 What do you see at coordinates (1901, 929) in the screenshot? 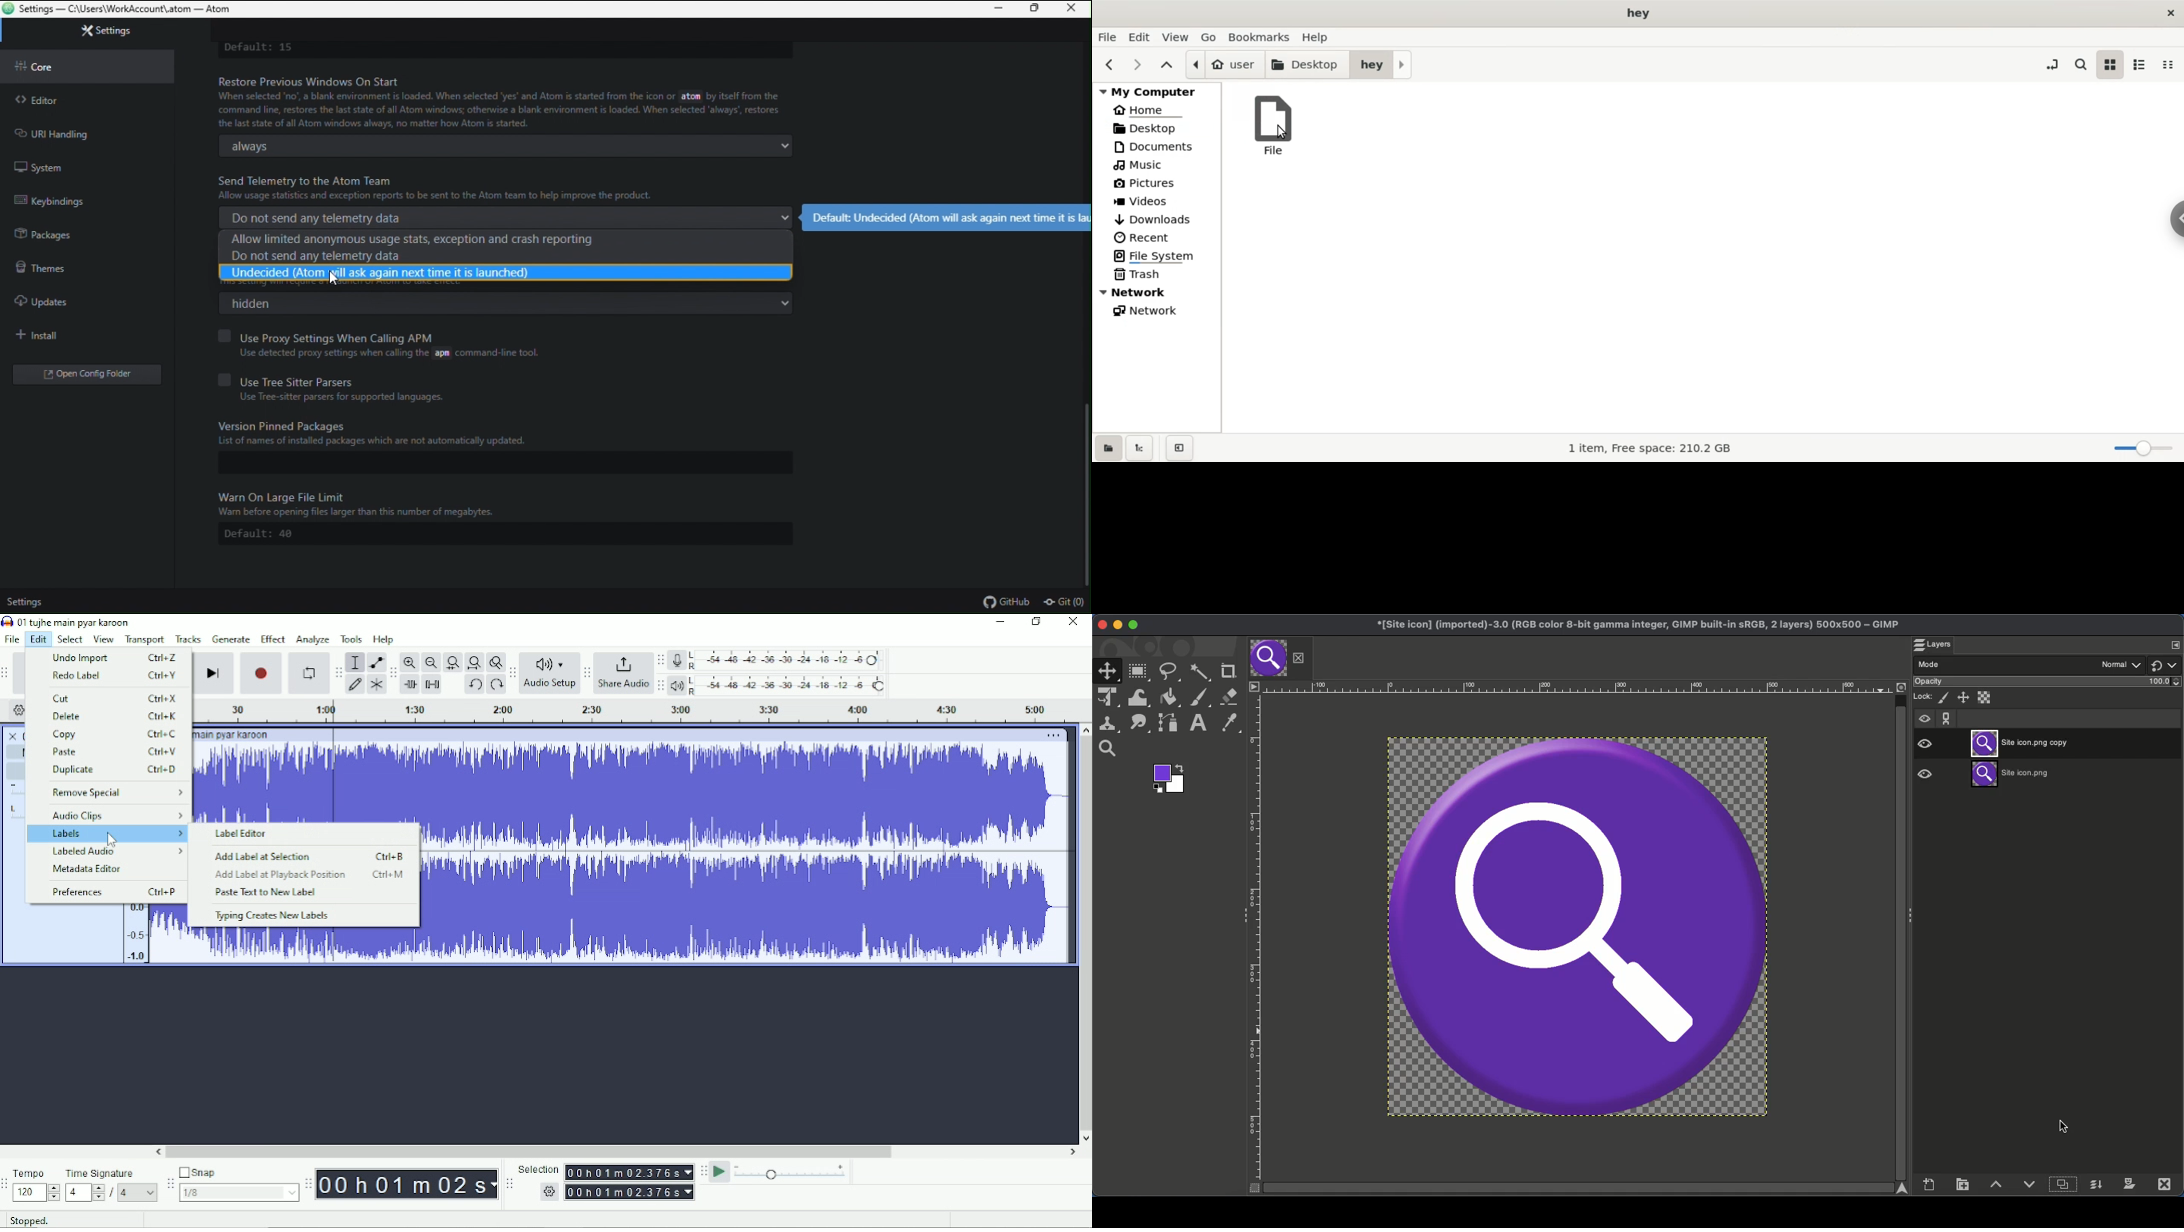
I see `Scroll` at bounding box center [1901, 929].